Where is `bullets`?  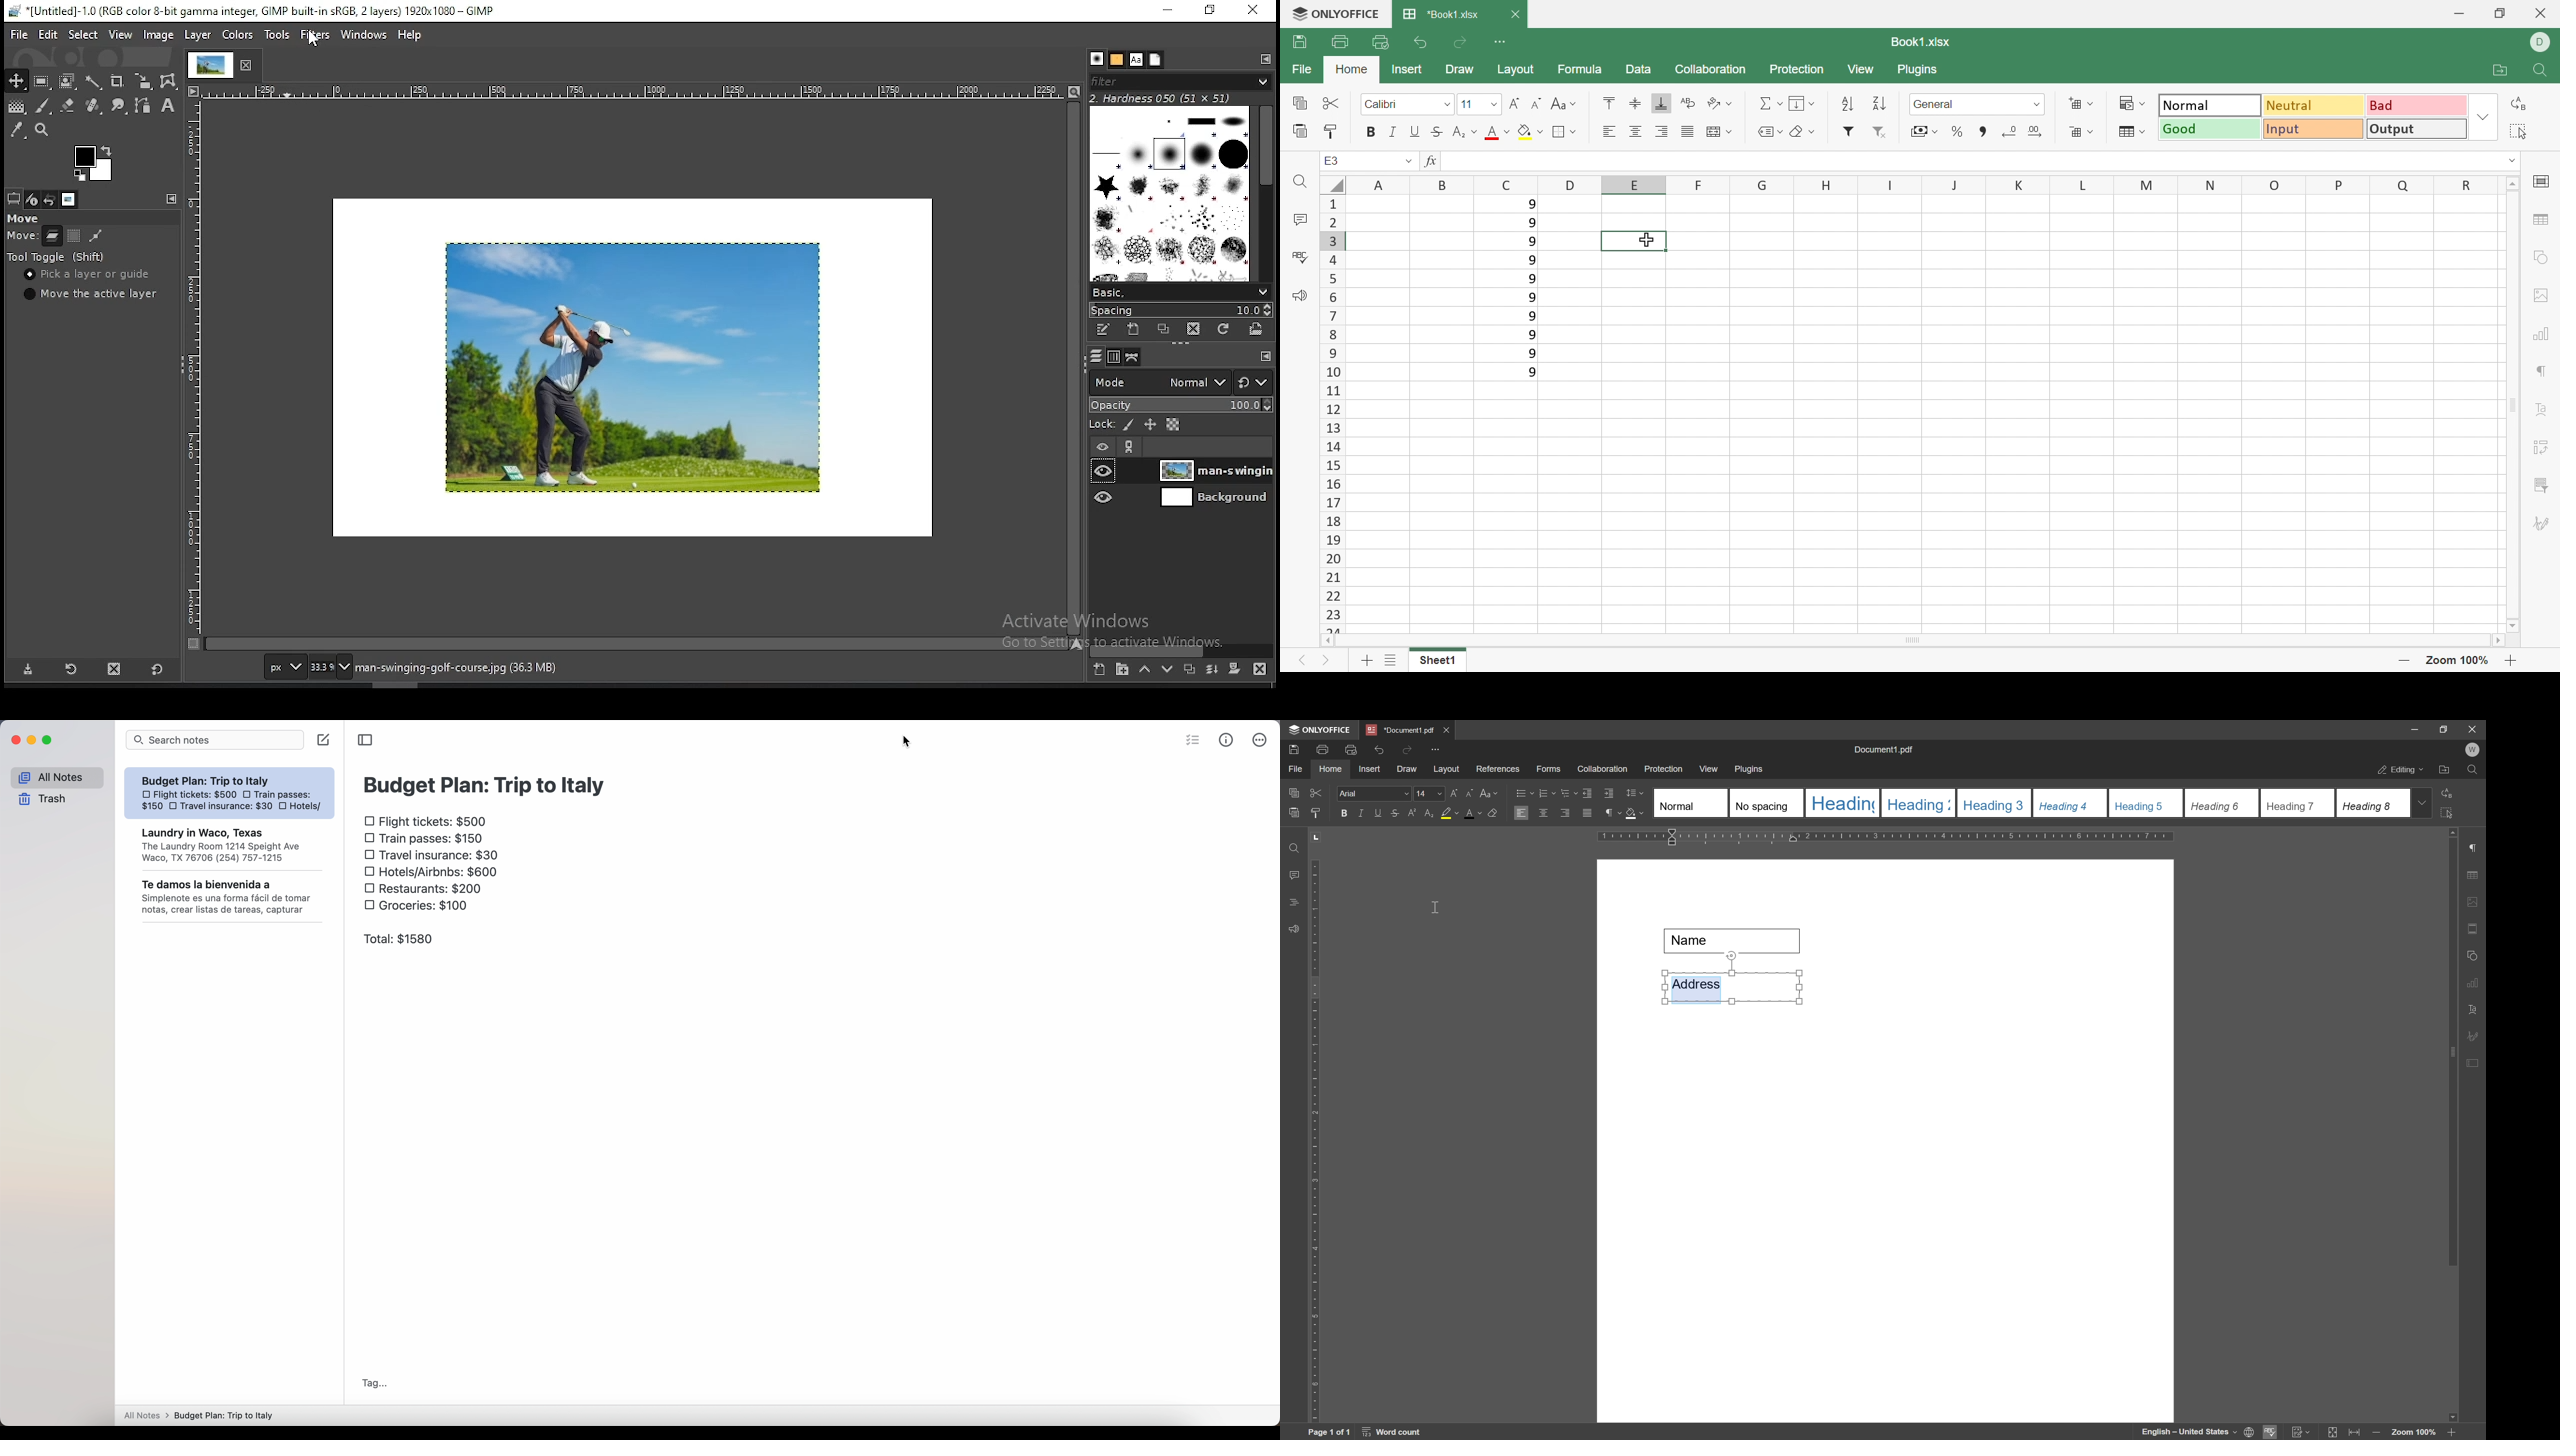
bullets is located at coordinates (1523, 793).